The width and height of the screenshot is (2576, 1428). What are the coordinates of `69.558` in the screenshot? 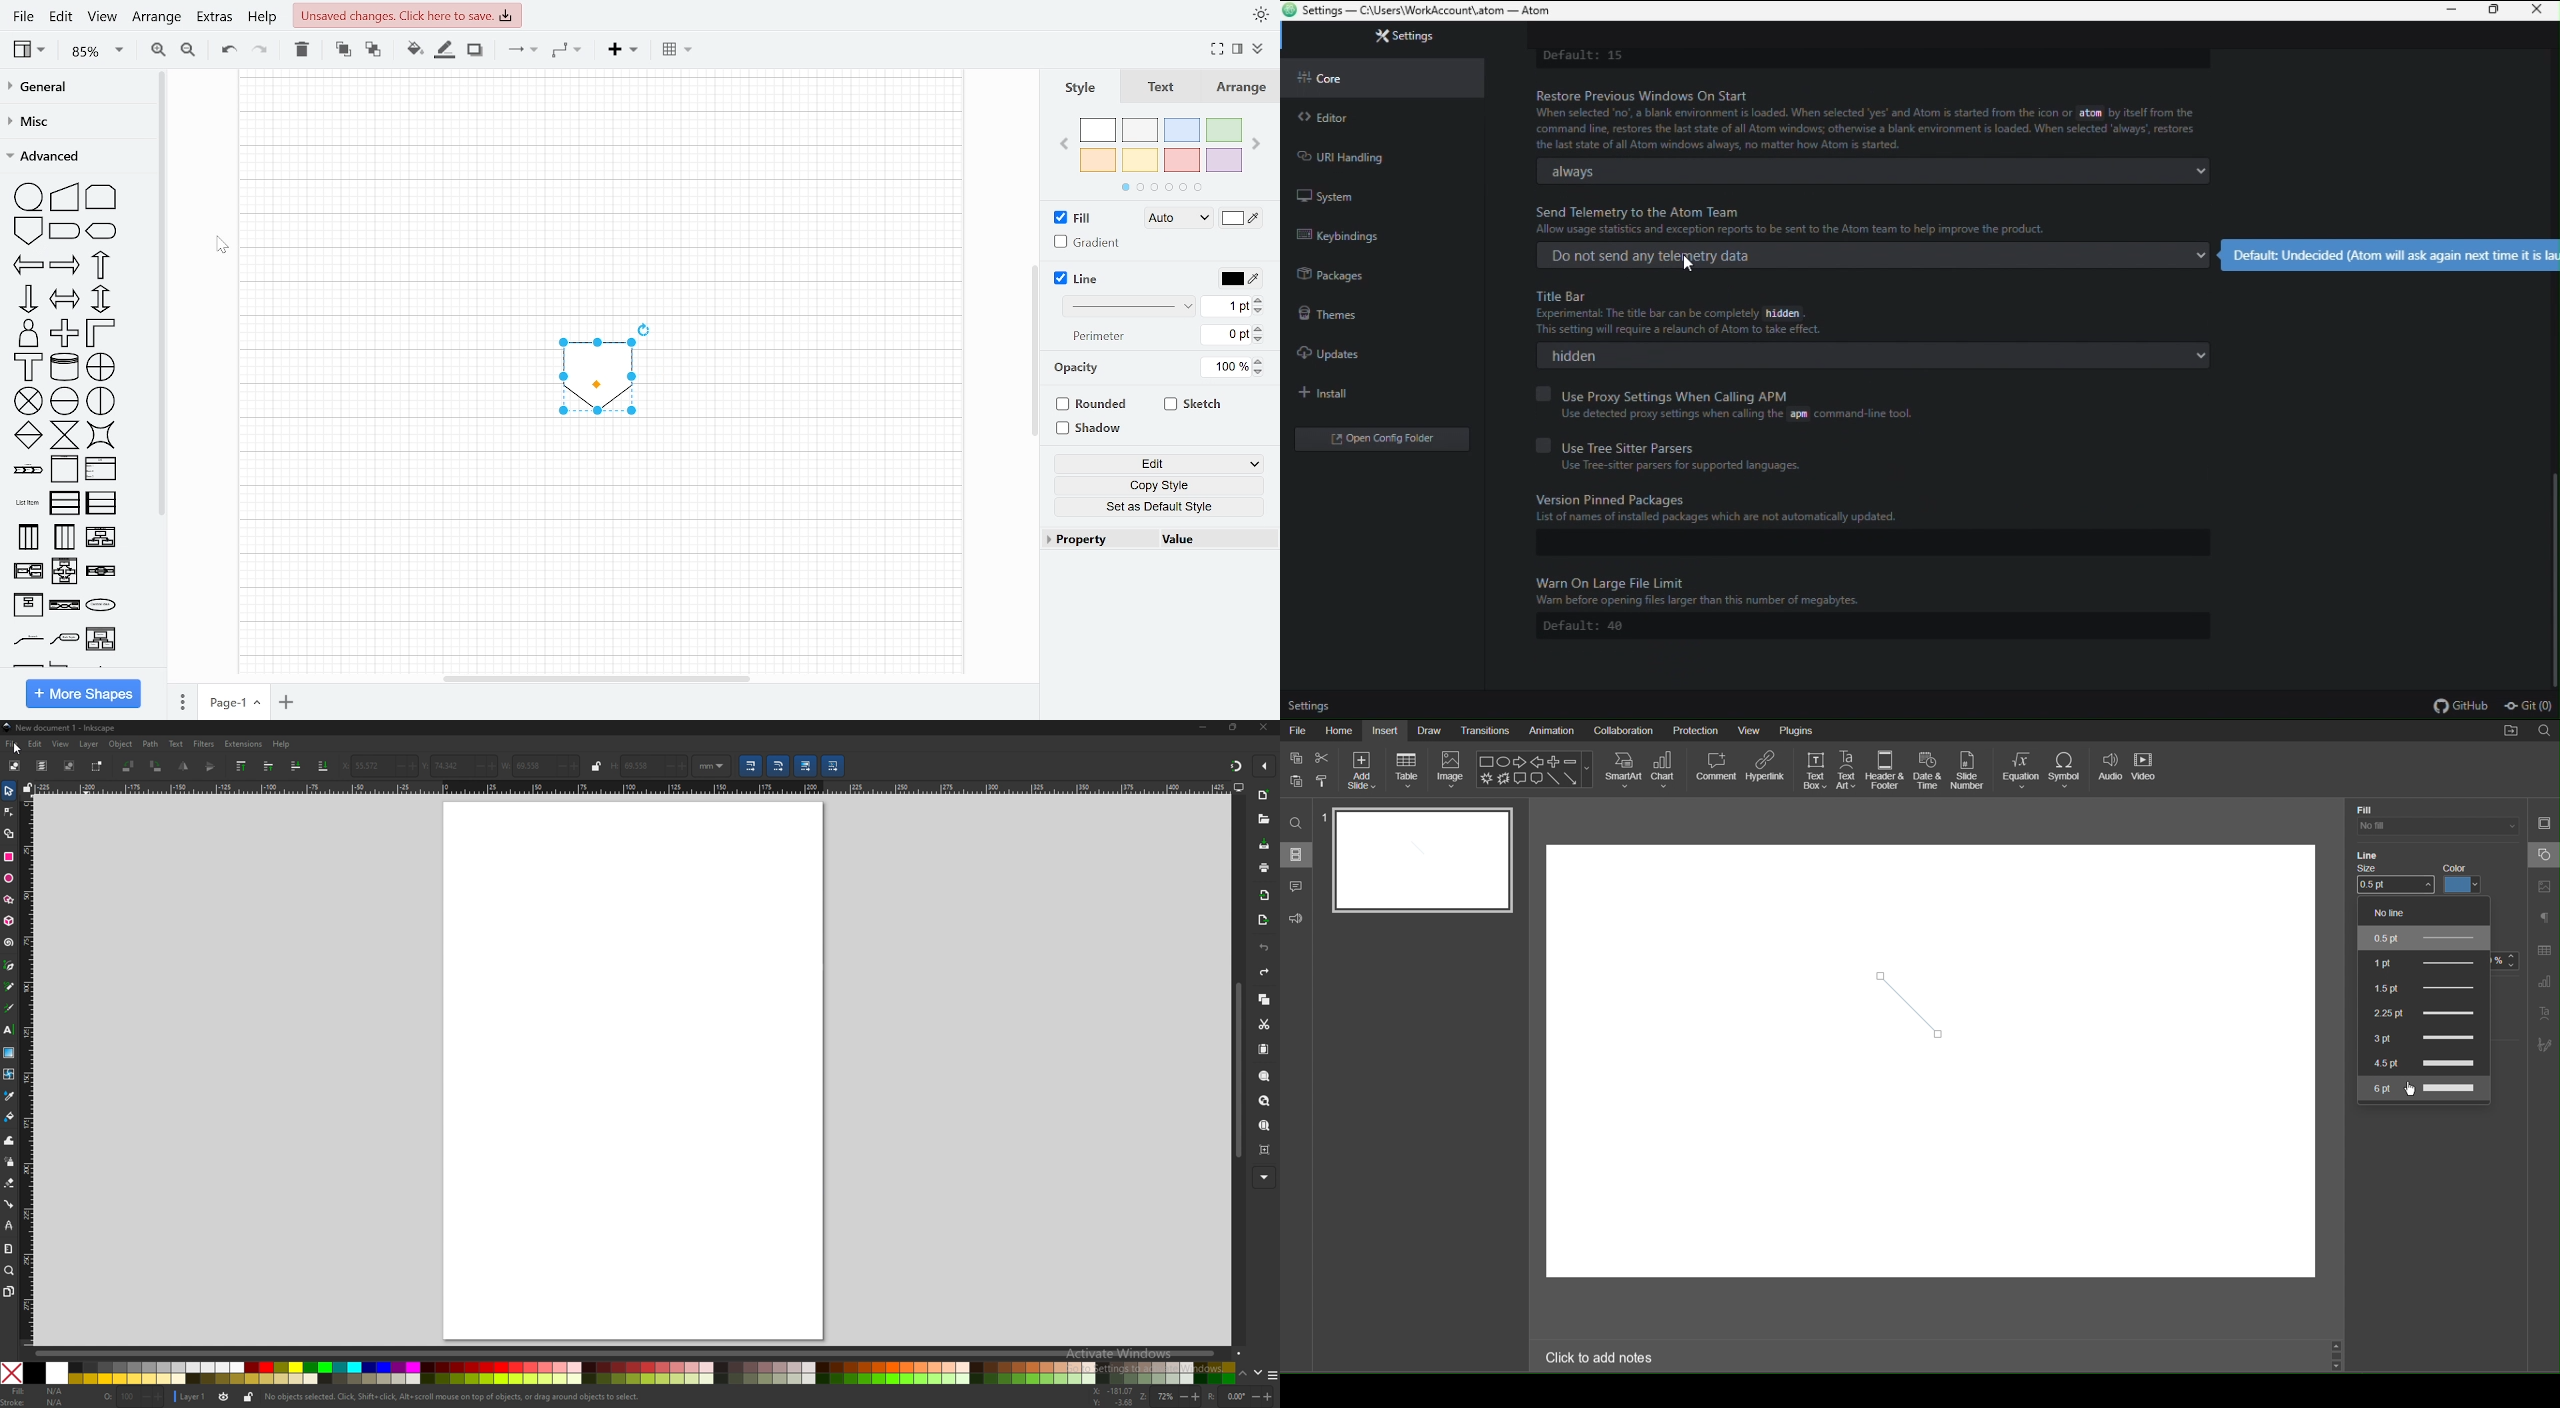 It's located at (640, 767).